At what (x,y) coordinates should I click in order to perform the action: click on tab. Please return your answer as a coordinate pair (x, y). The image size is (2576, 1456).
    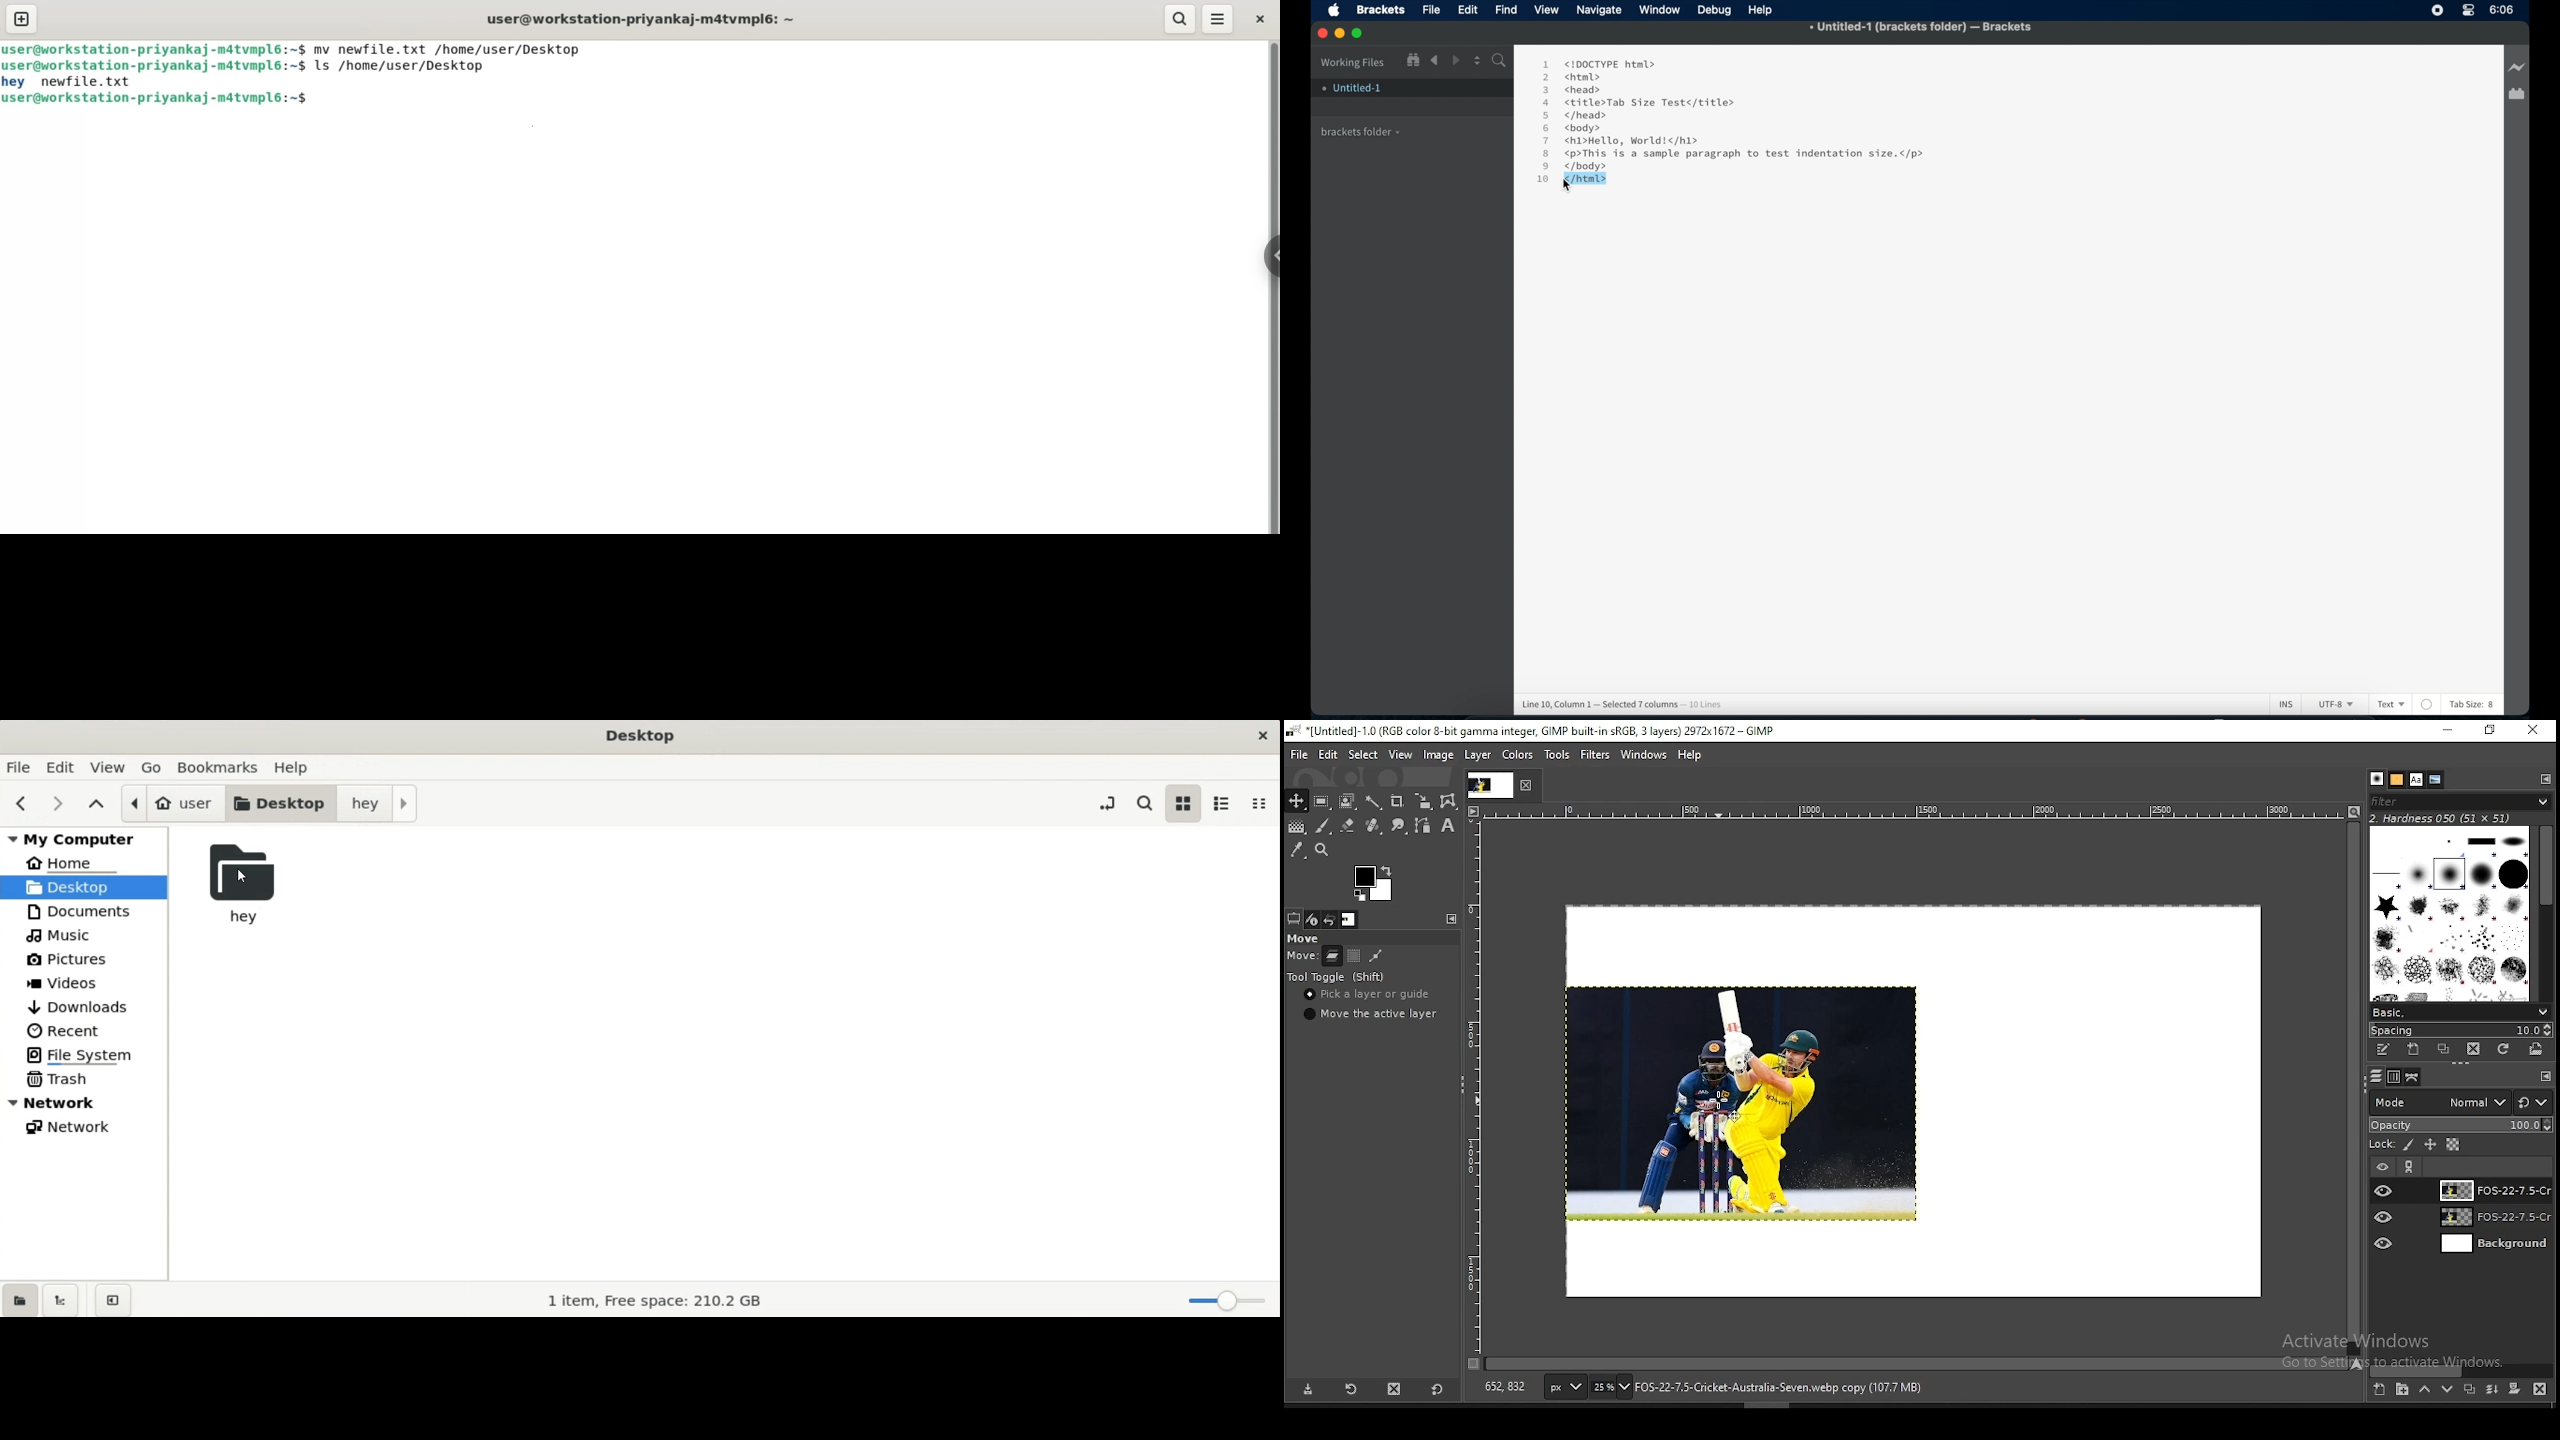
    Looking at the image, I should click on (1489, 785).